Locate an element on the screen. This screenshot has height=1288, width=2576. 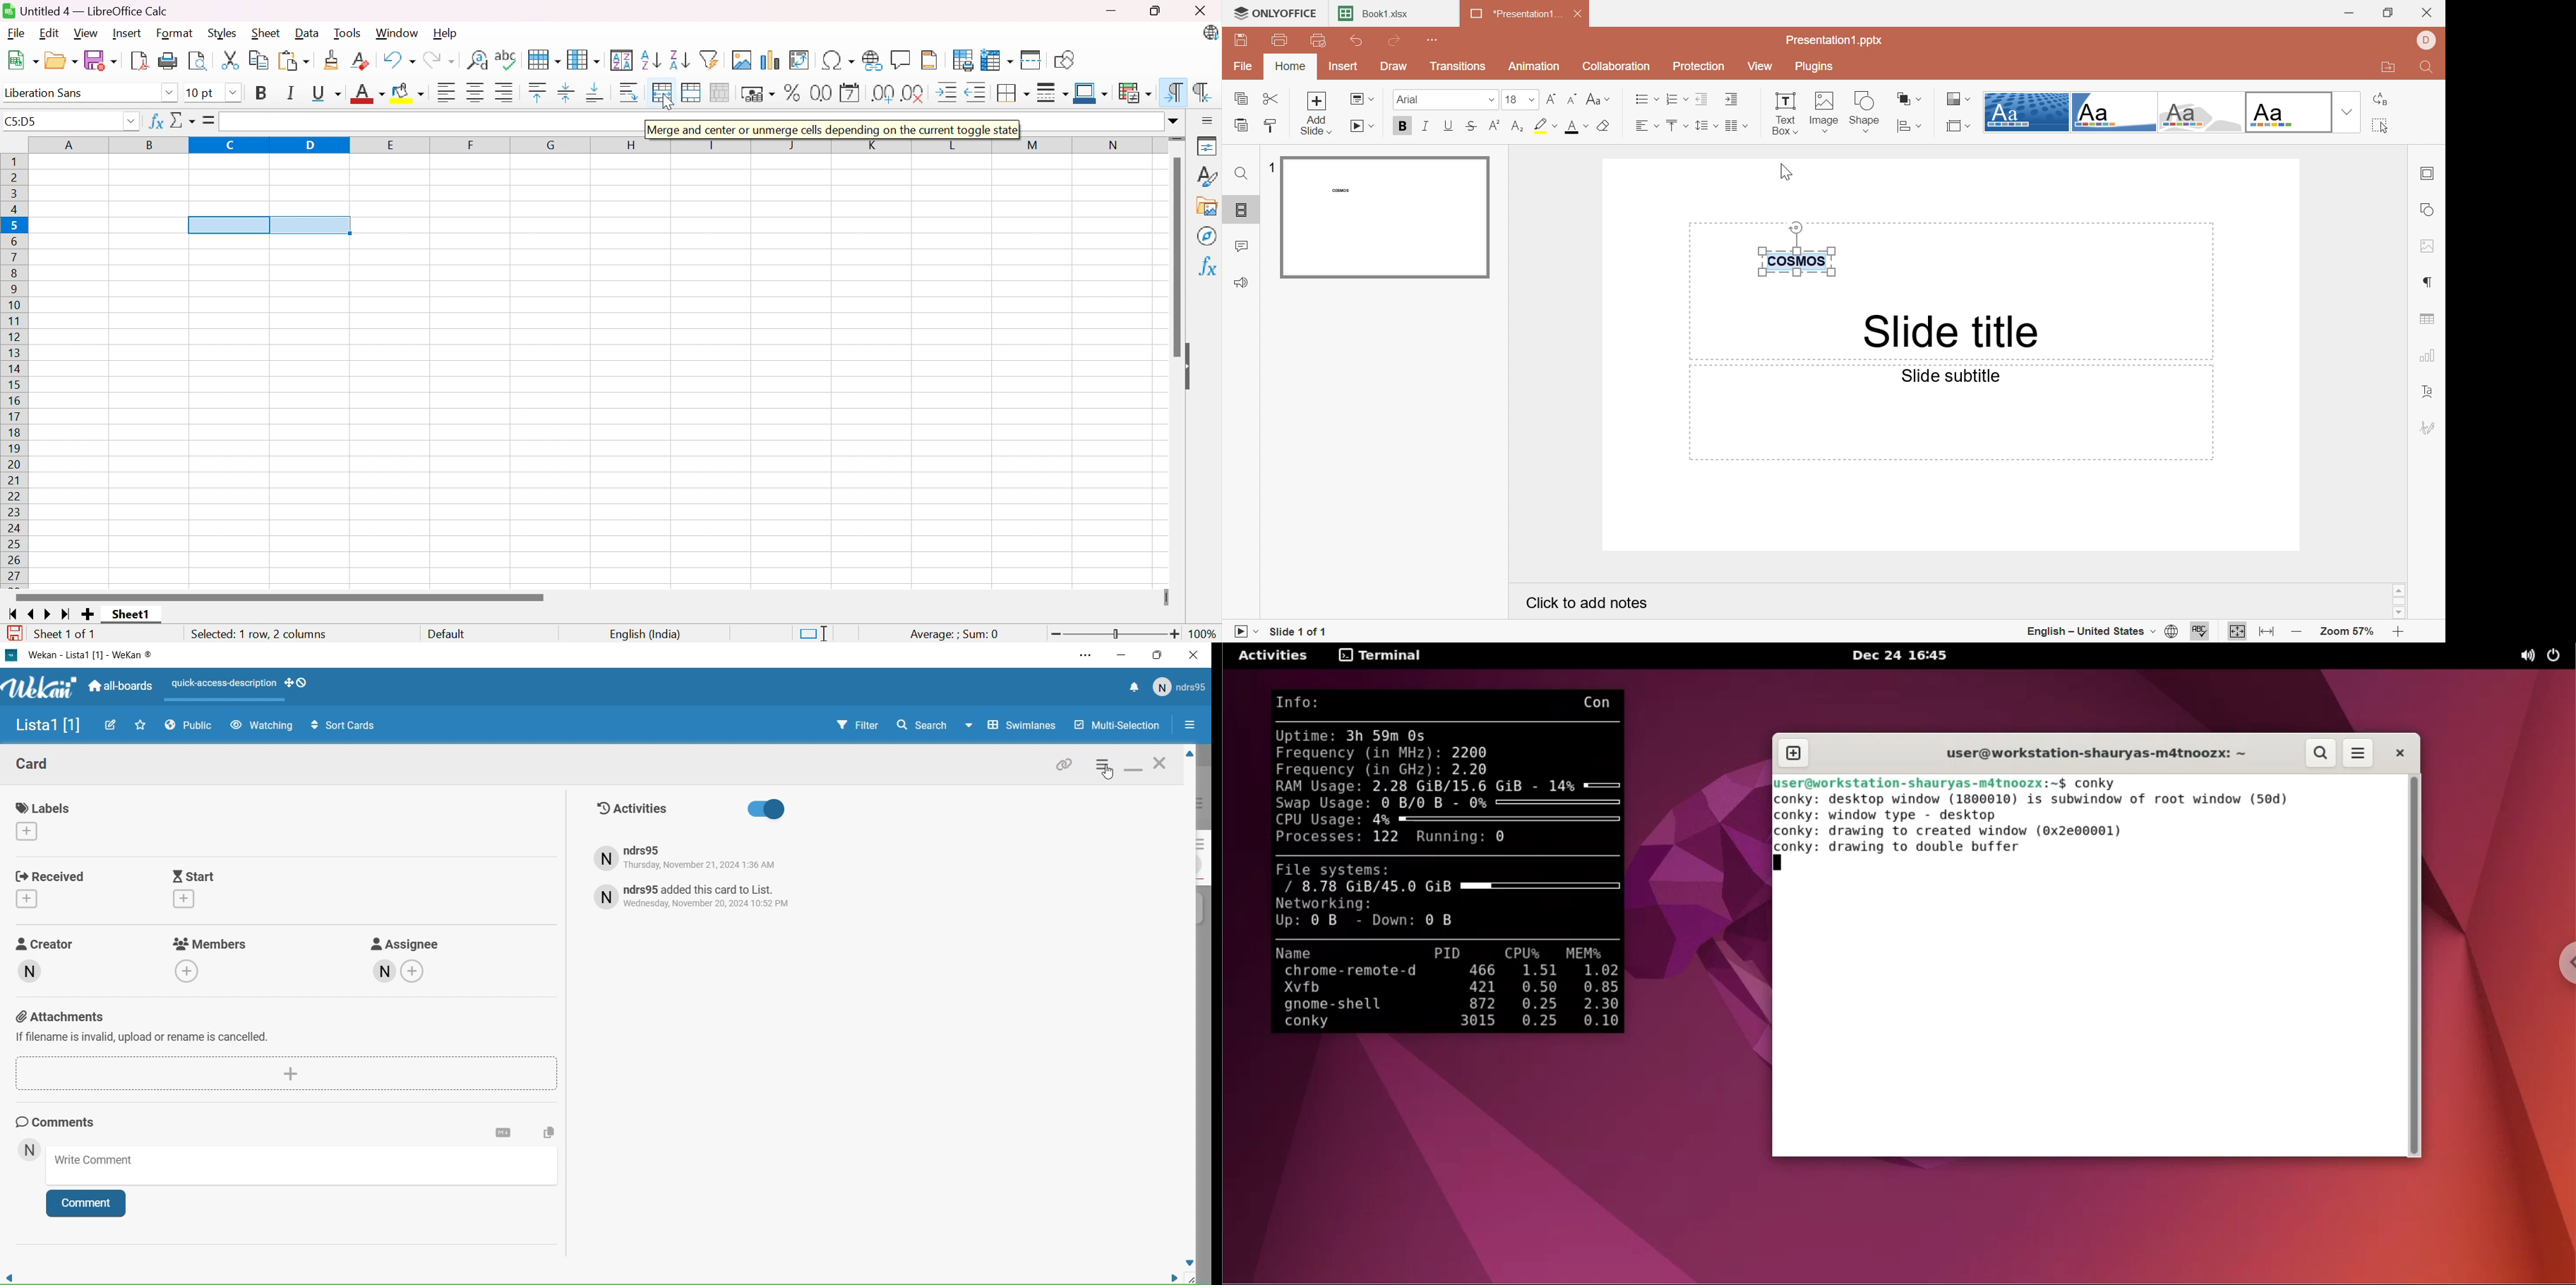
Restore Down is located at coordinates (1156, 10).